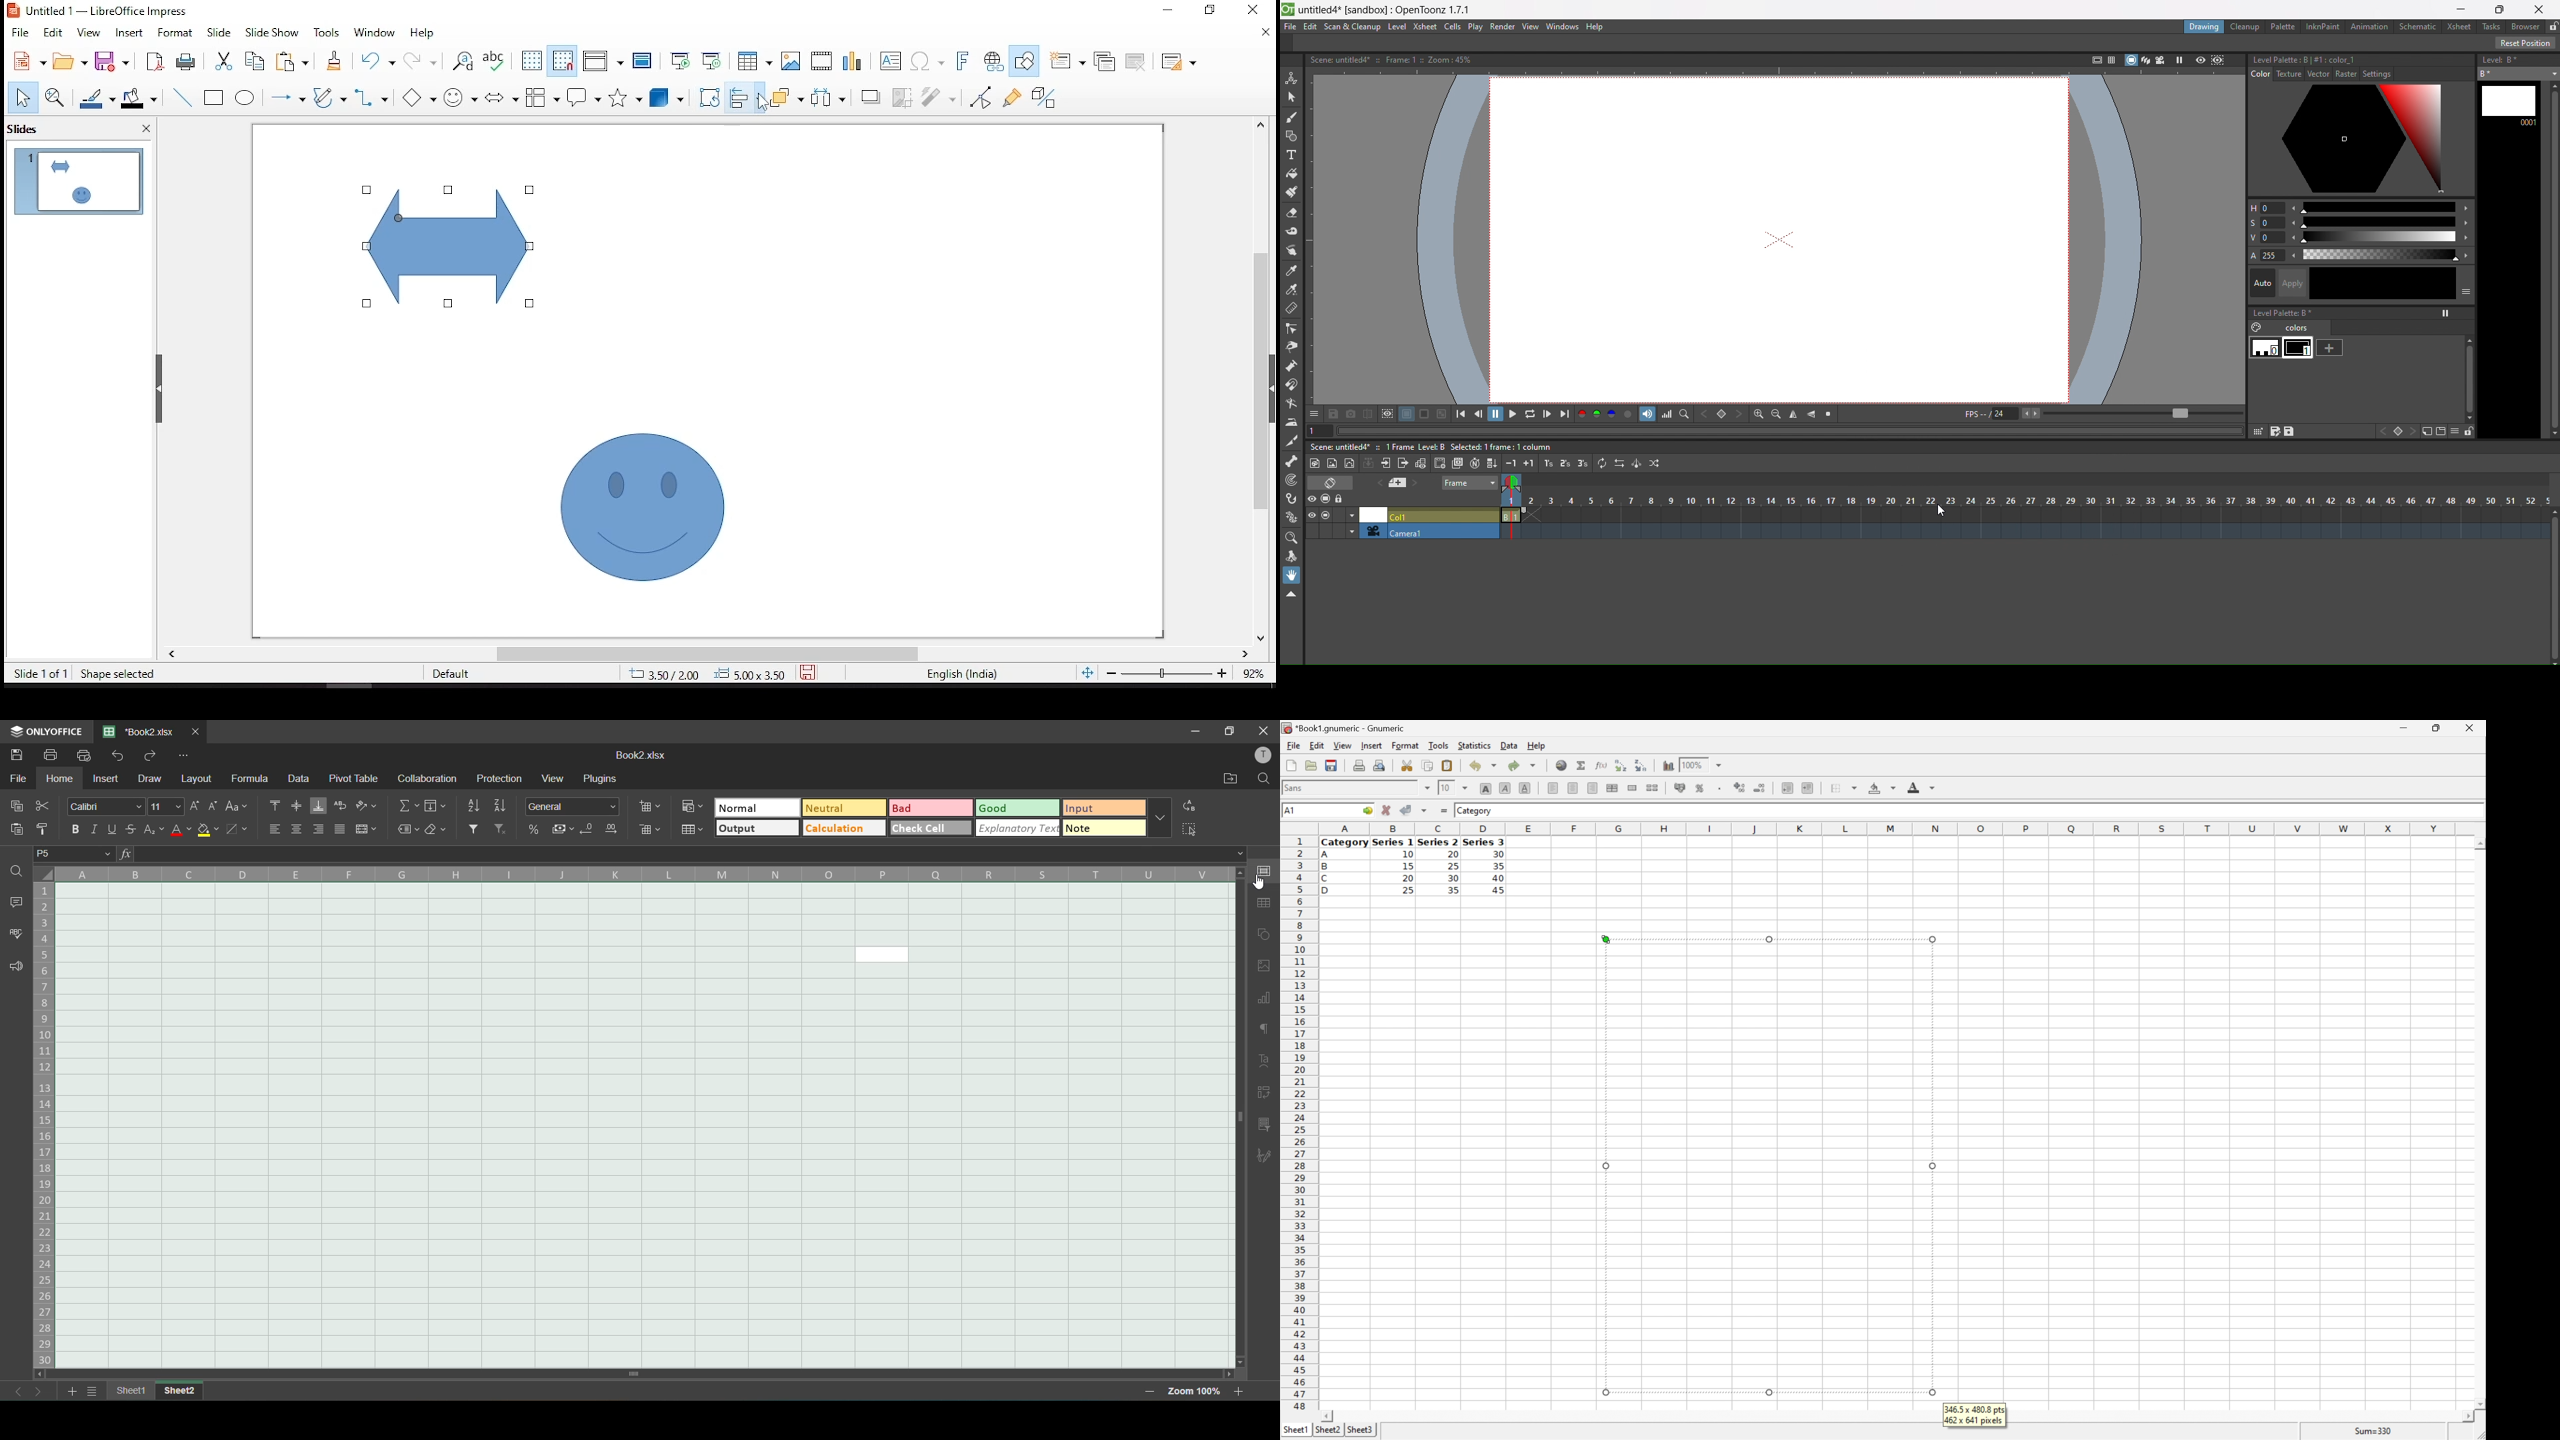 The height and width of the screenshot is (1456, 2576). What do you see at coordinates (929, 826) in the screenshot?
I see `check cell` at bounding box center [929, 826].